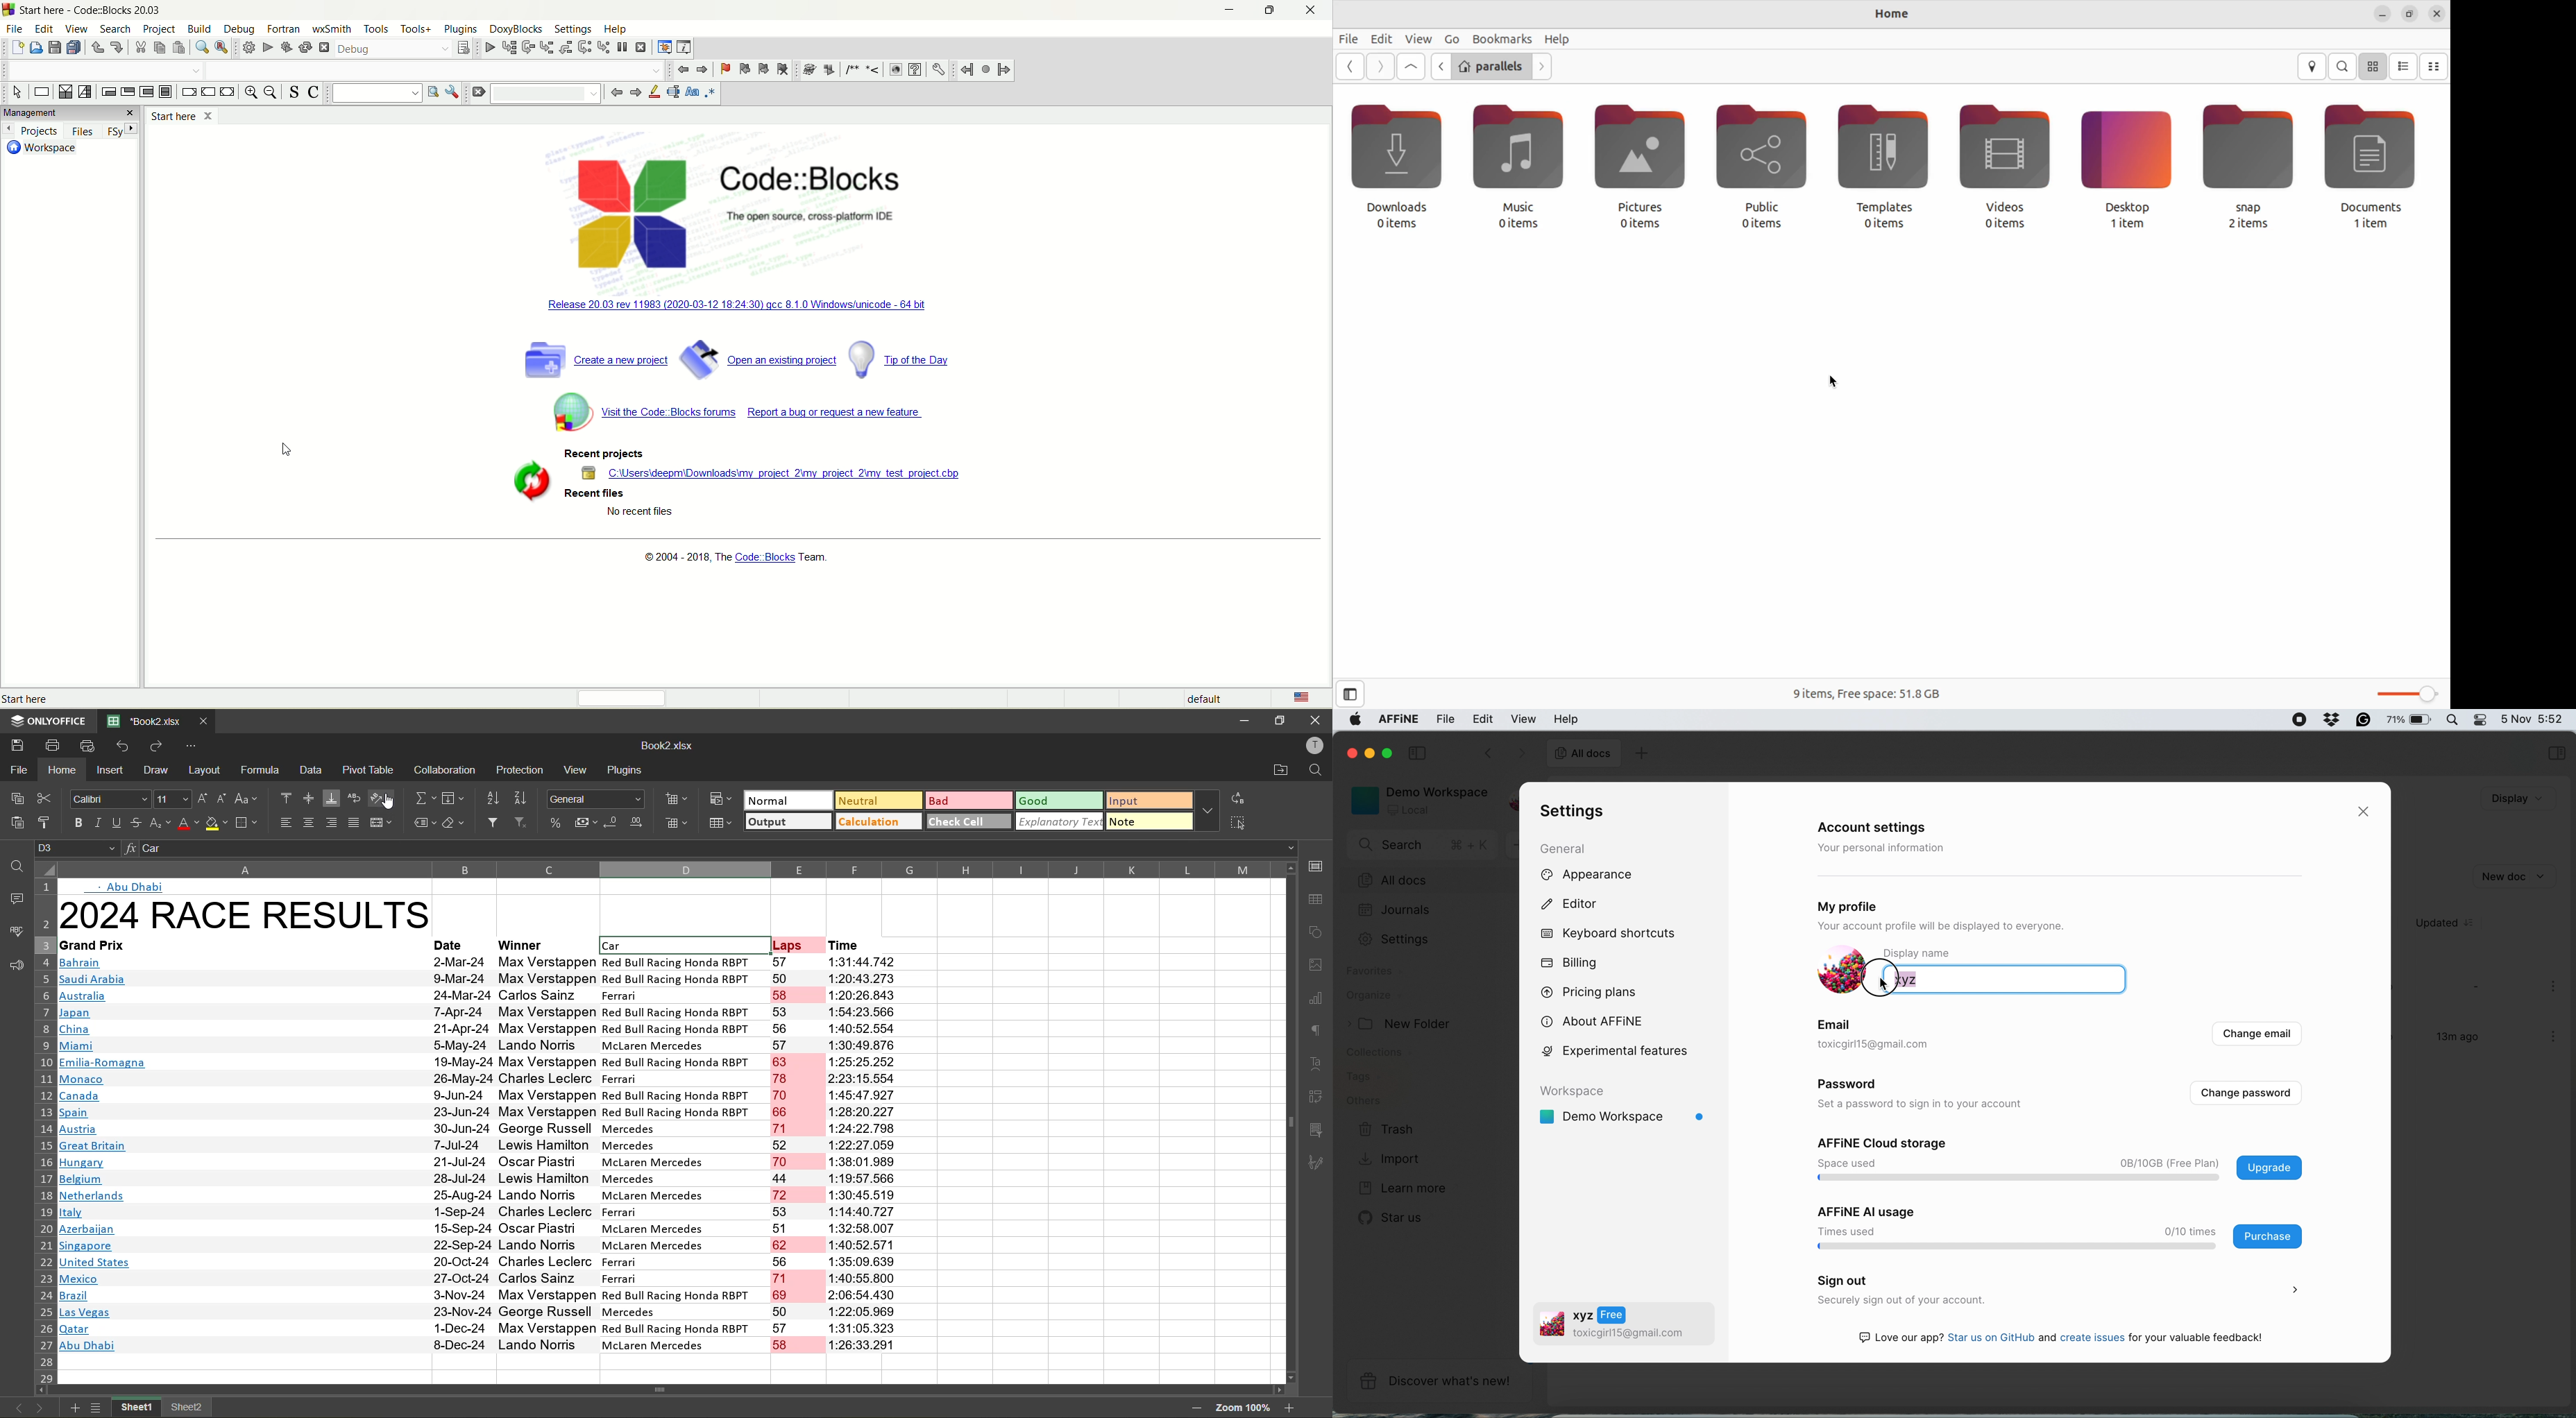 The image size is (2576, 1428). I want to click on underline, so click(120, 823).